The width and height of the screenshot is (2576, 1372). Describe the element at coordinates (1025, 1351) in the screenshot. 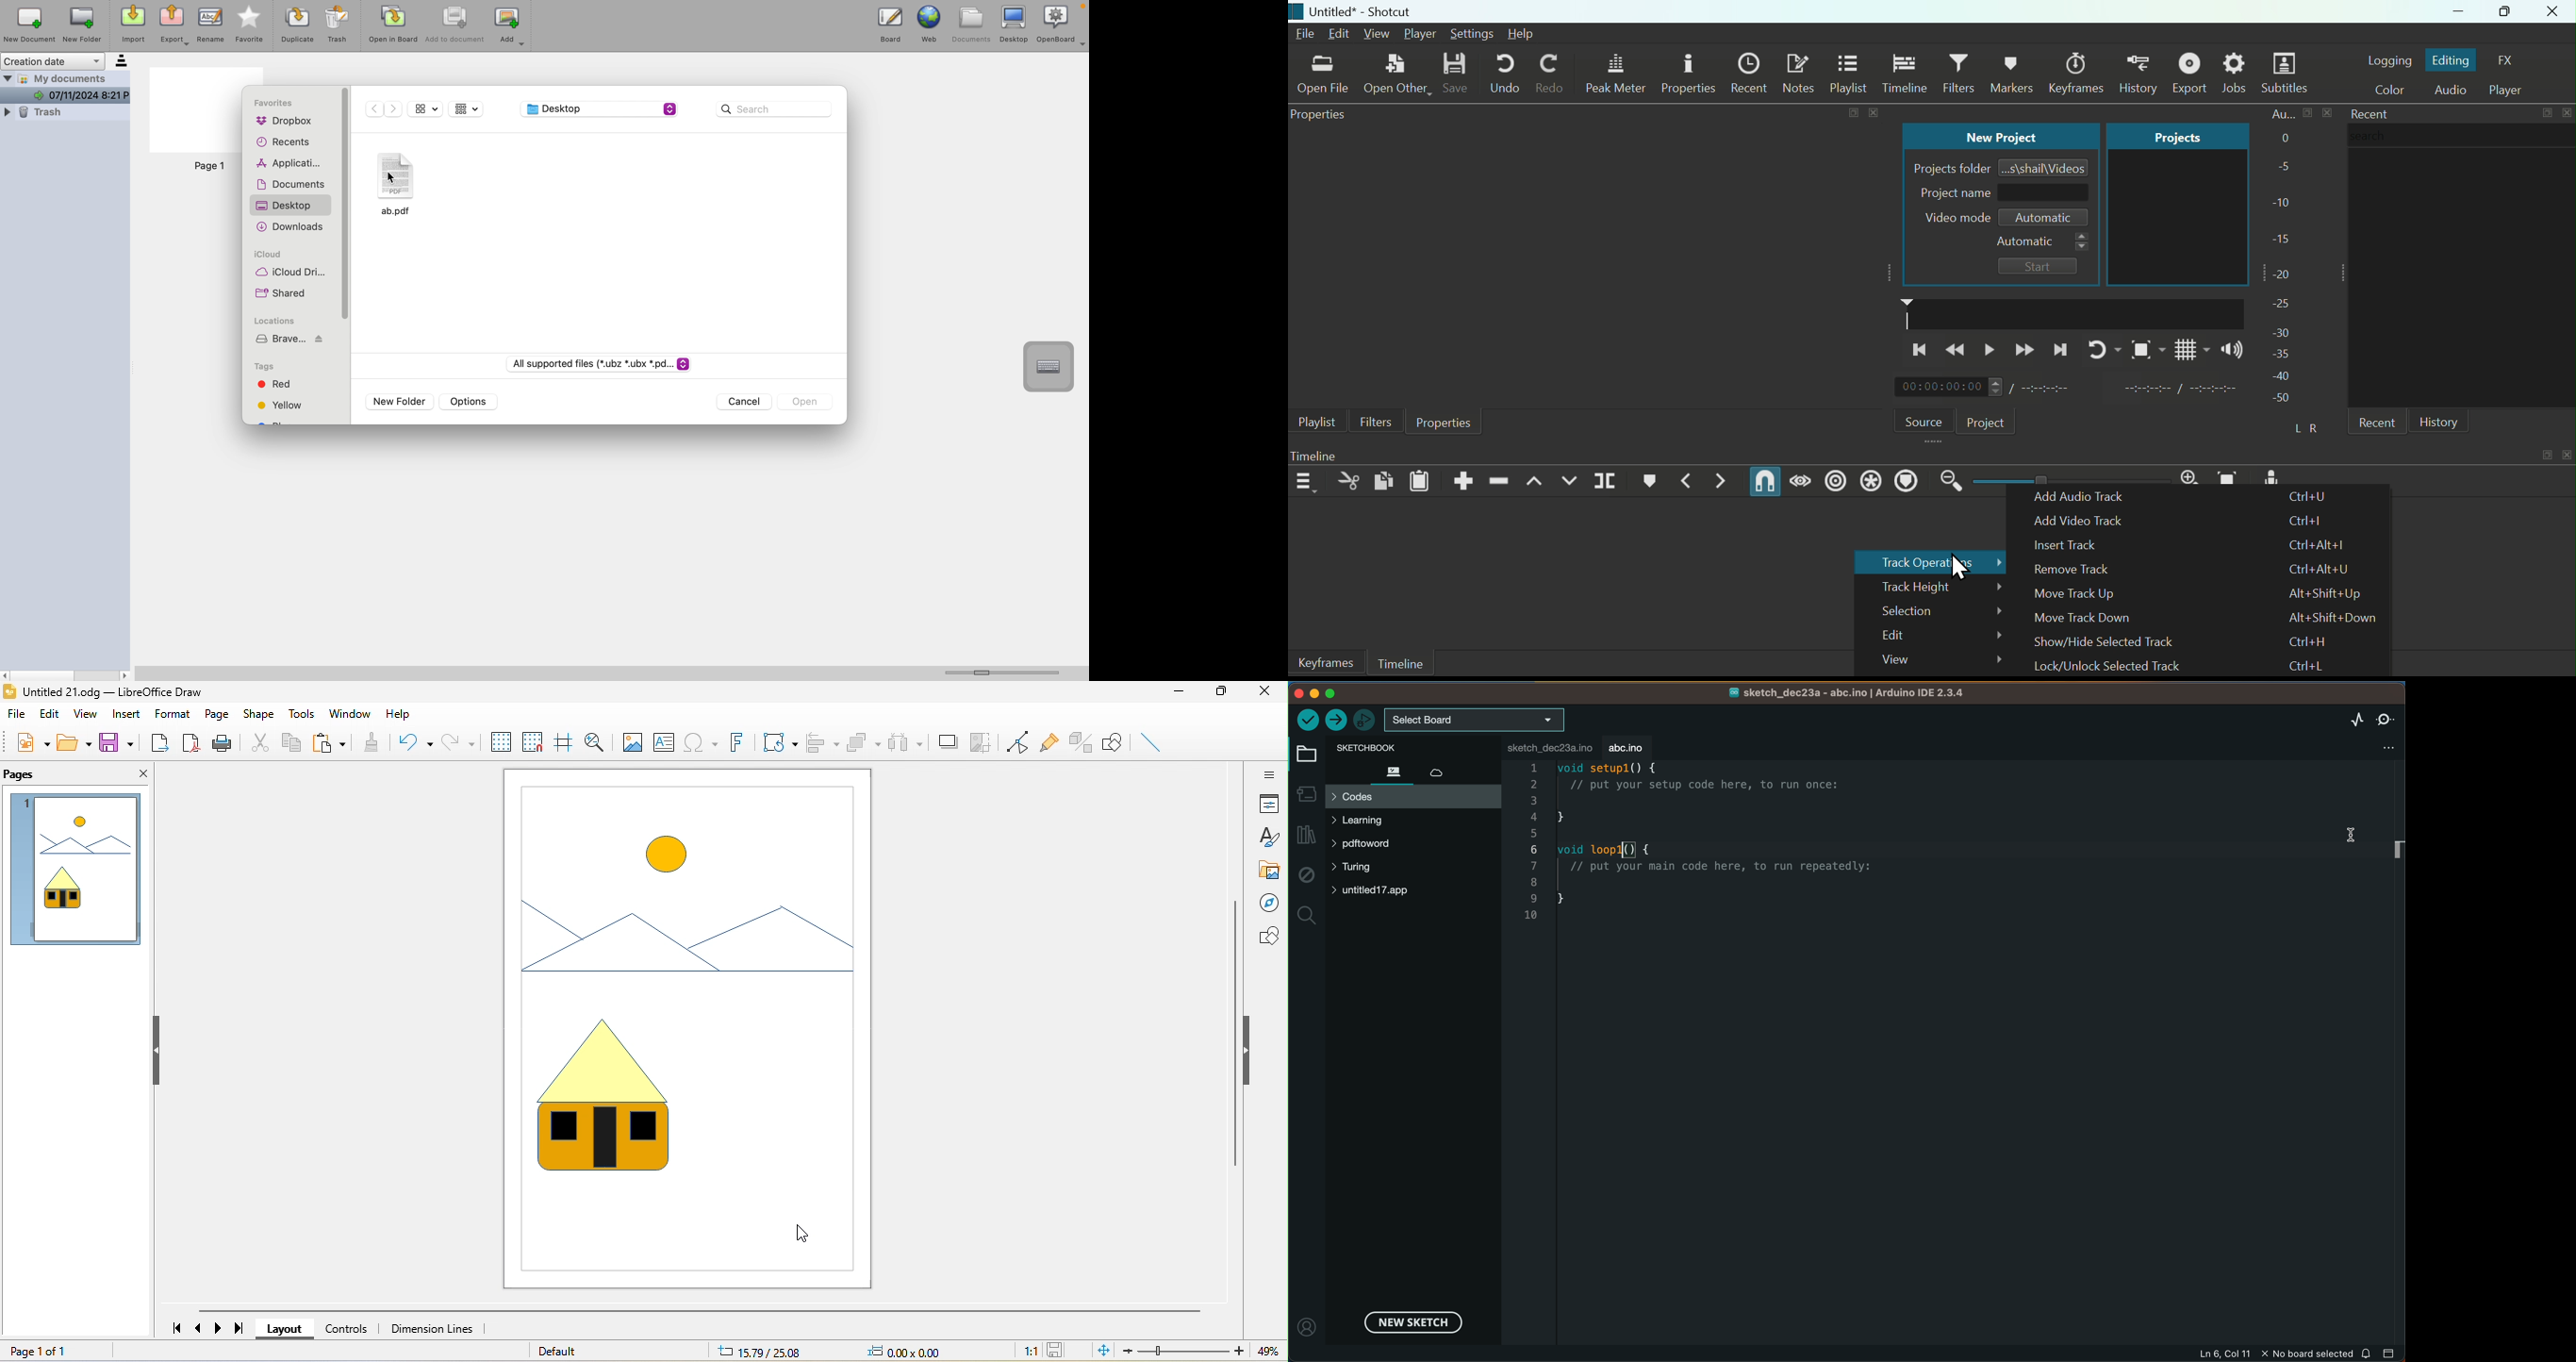

I see `1:1` at that location.